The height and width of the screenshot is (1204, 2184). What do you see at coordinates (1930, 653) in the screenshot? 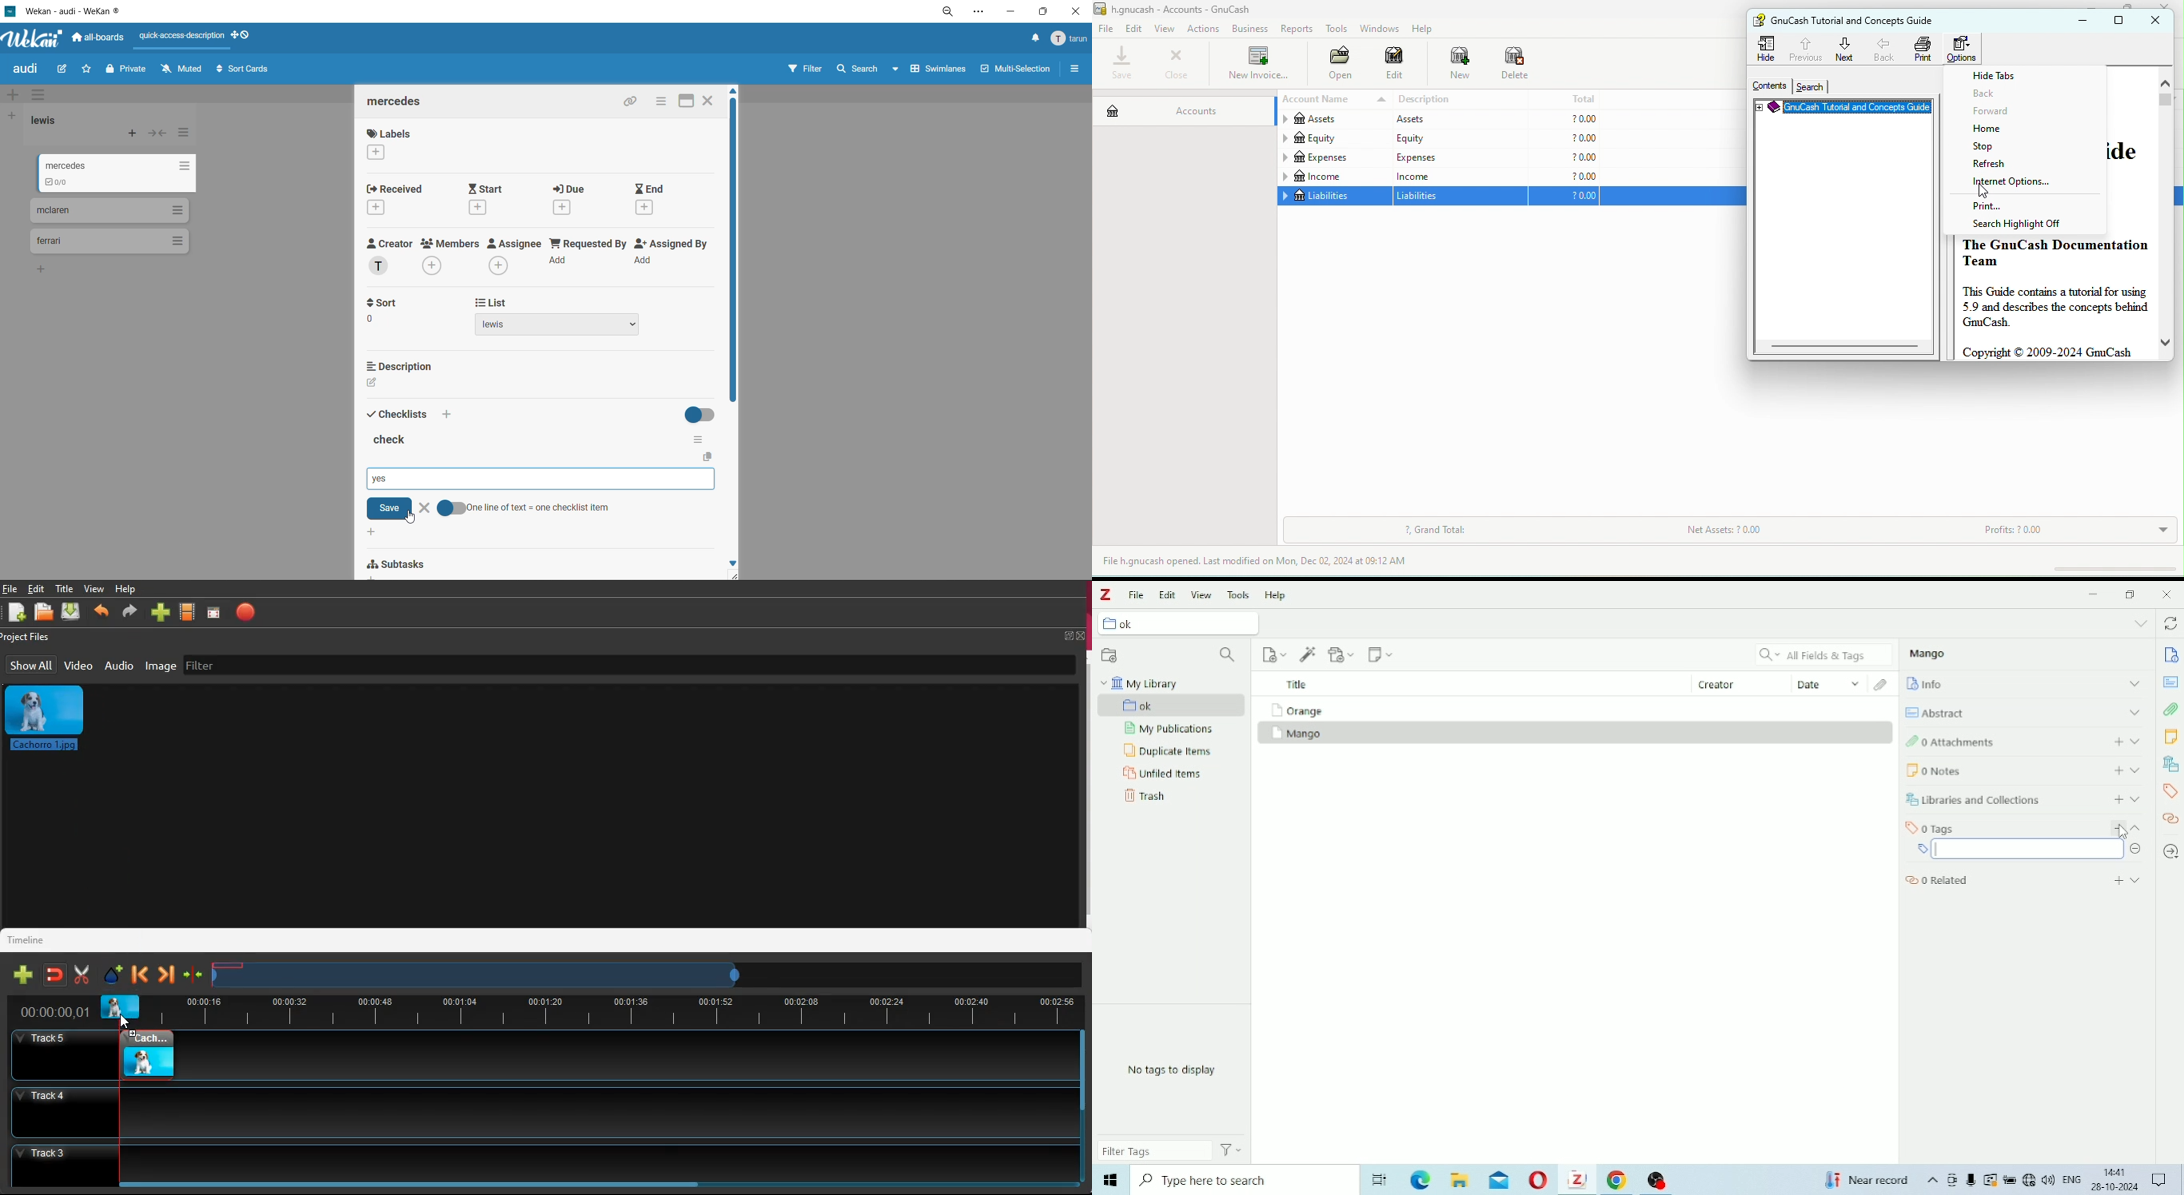
I see `Mango` at bounding box center [1930, 653].